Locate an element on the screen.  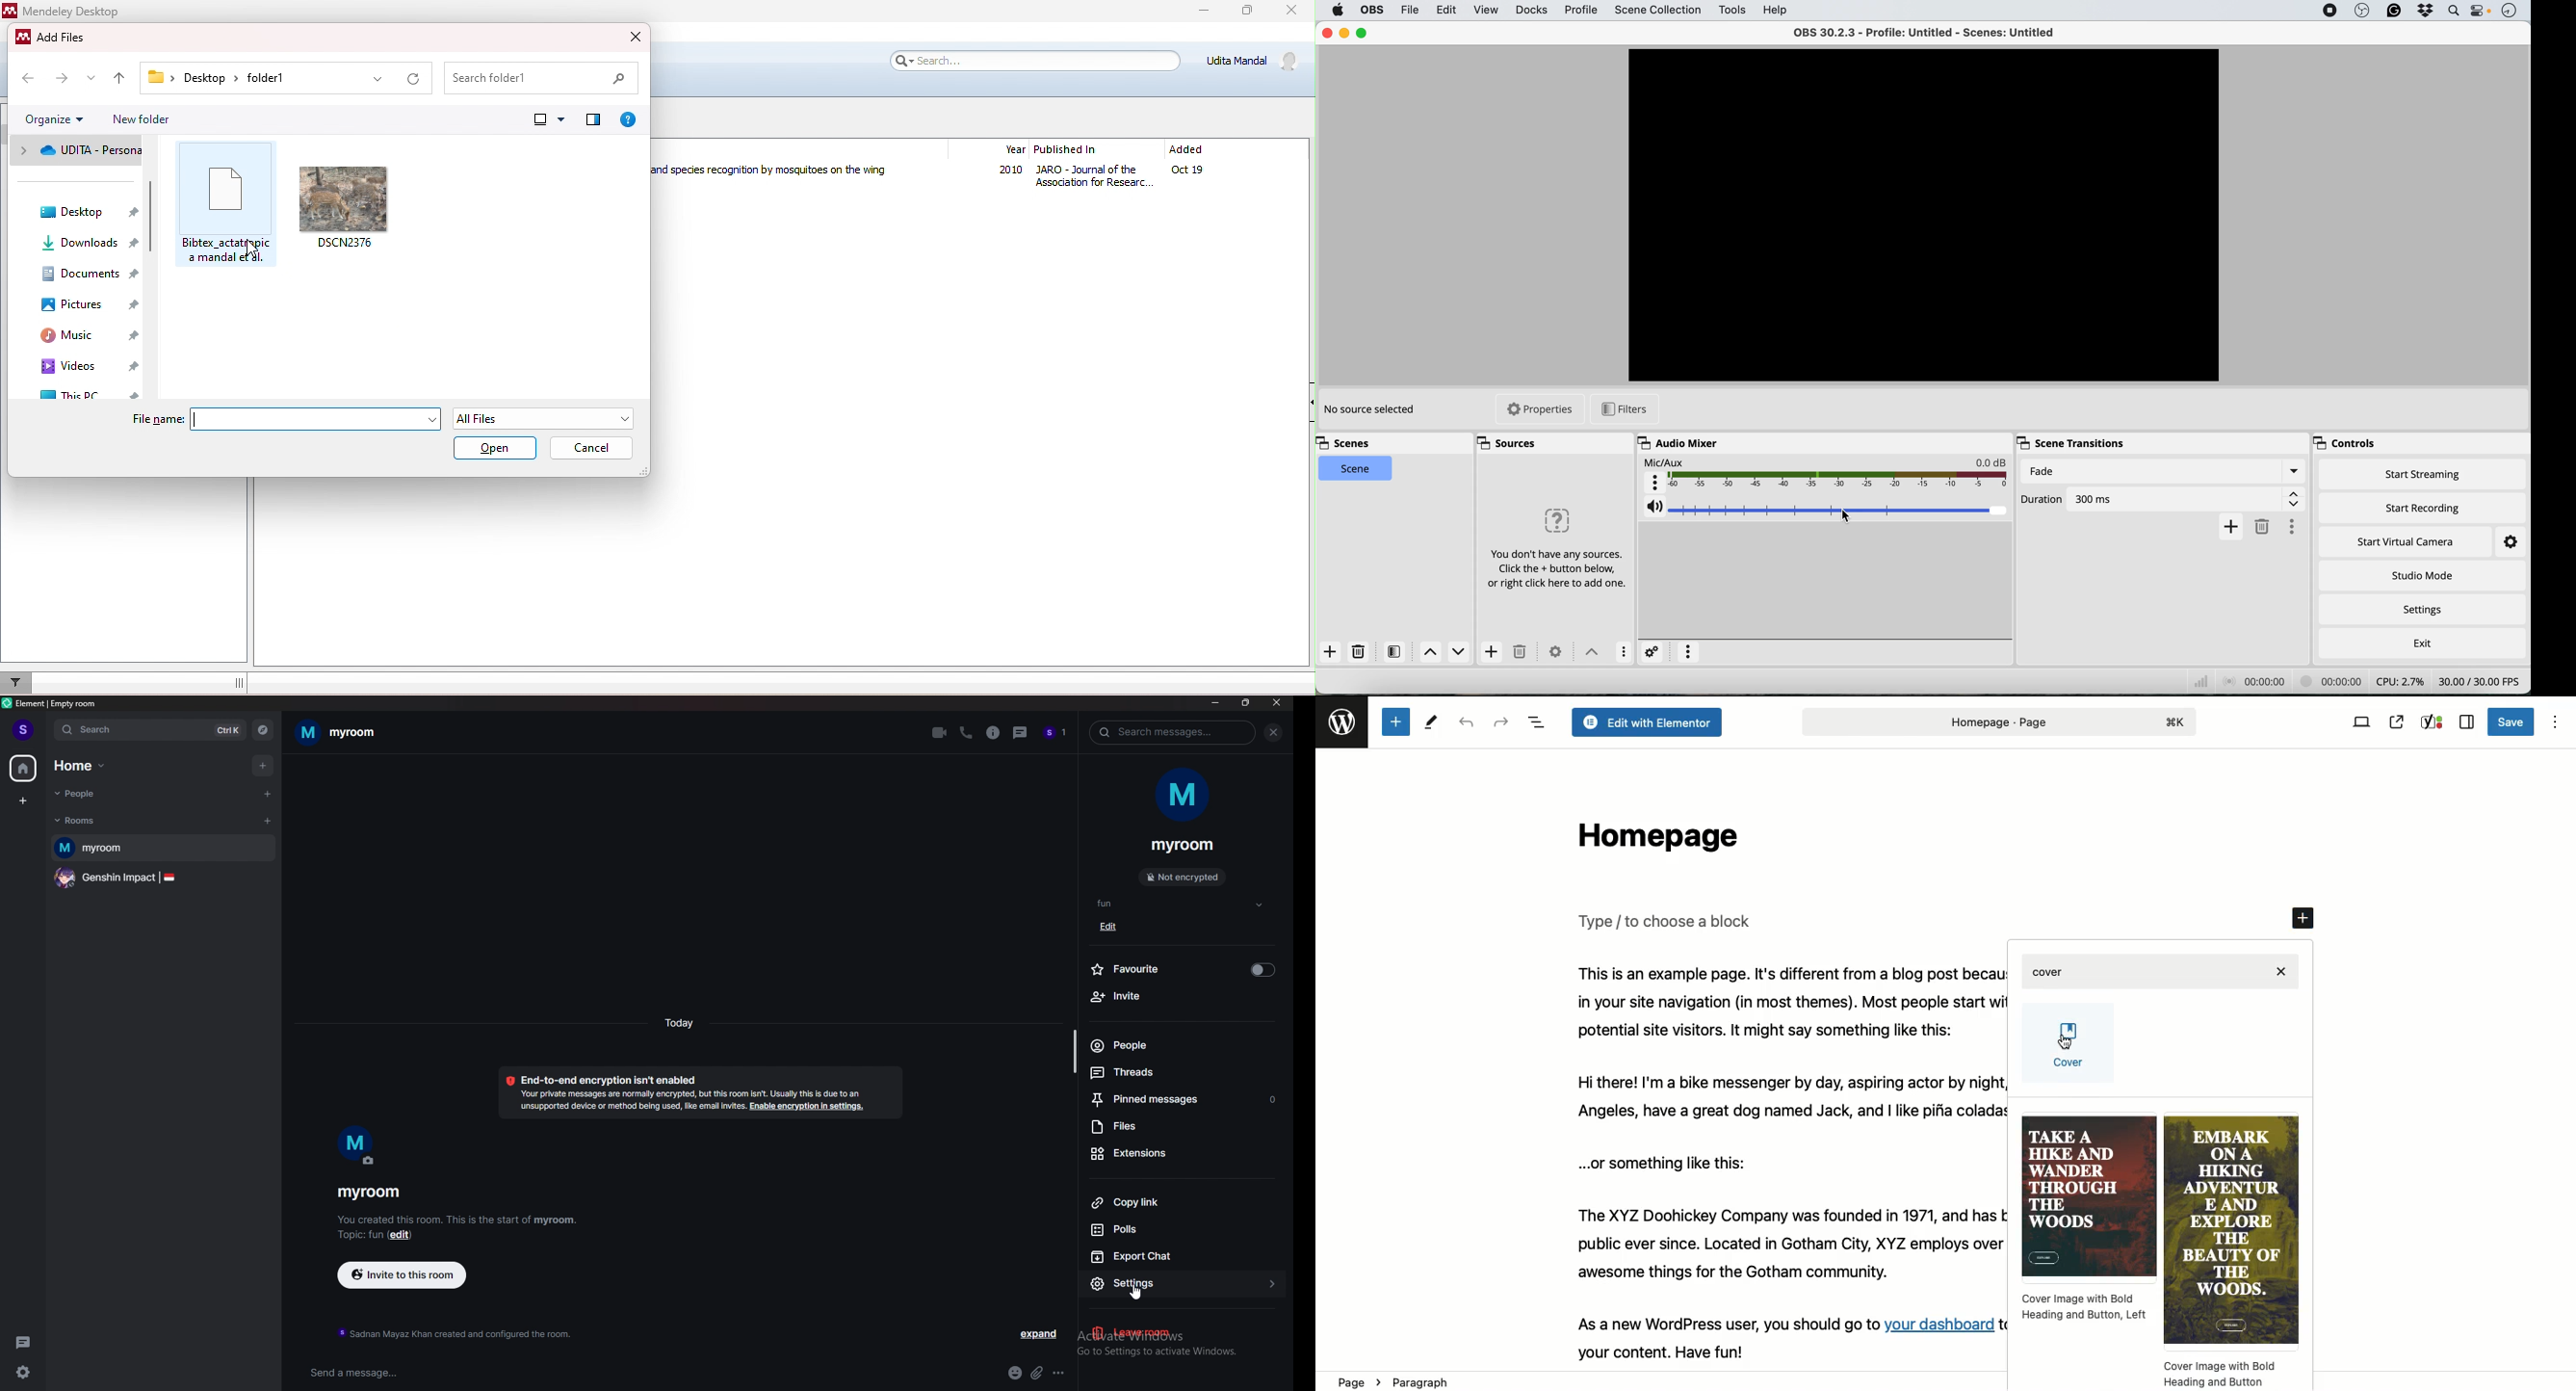
dropbox is located at coordinates (2426, 11).